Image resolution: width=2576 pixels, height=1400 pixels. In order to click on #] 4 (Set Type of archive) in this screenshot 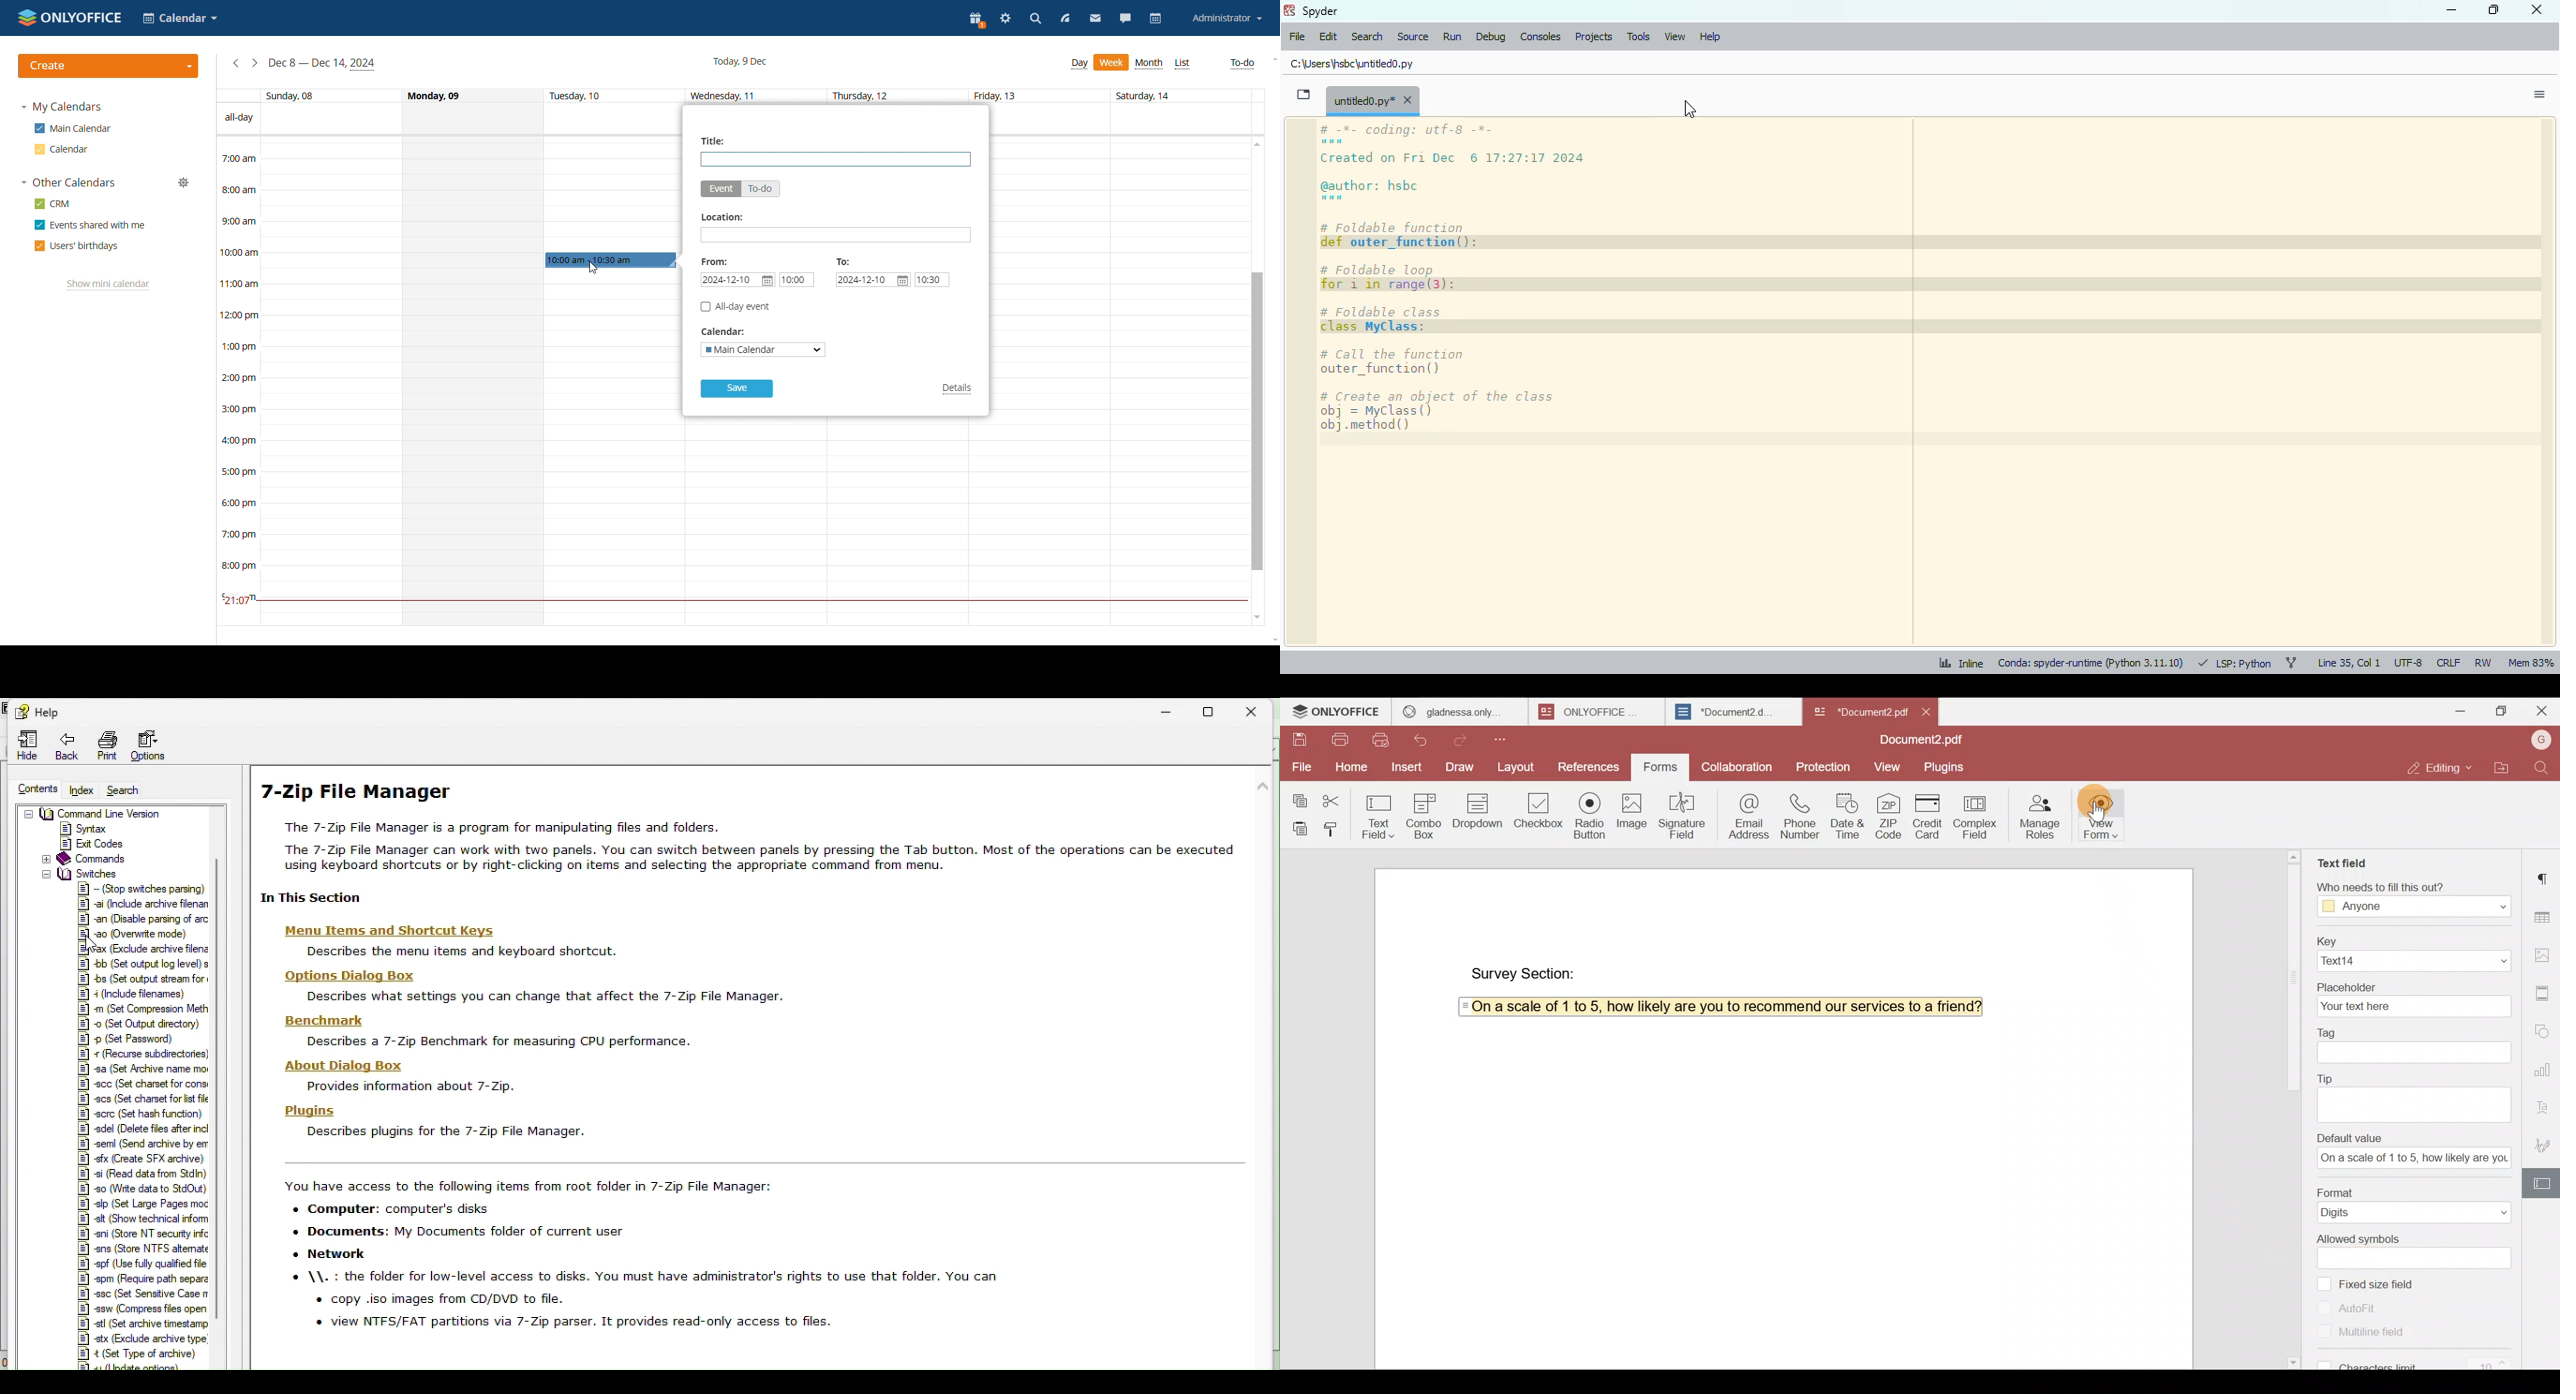, I will do `click(138, 1354)`.